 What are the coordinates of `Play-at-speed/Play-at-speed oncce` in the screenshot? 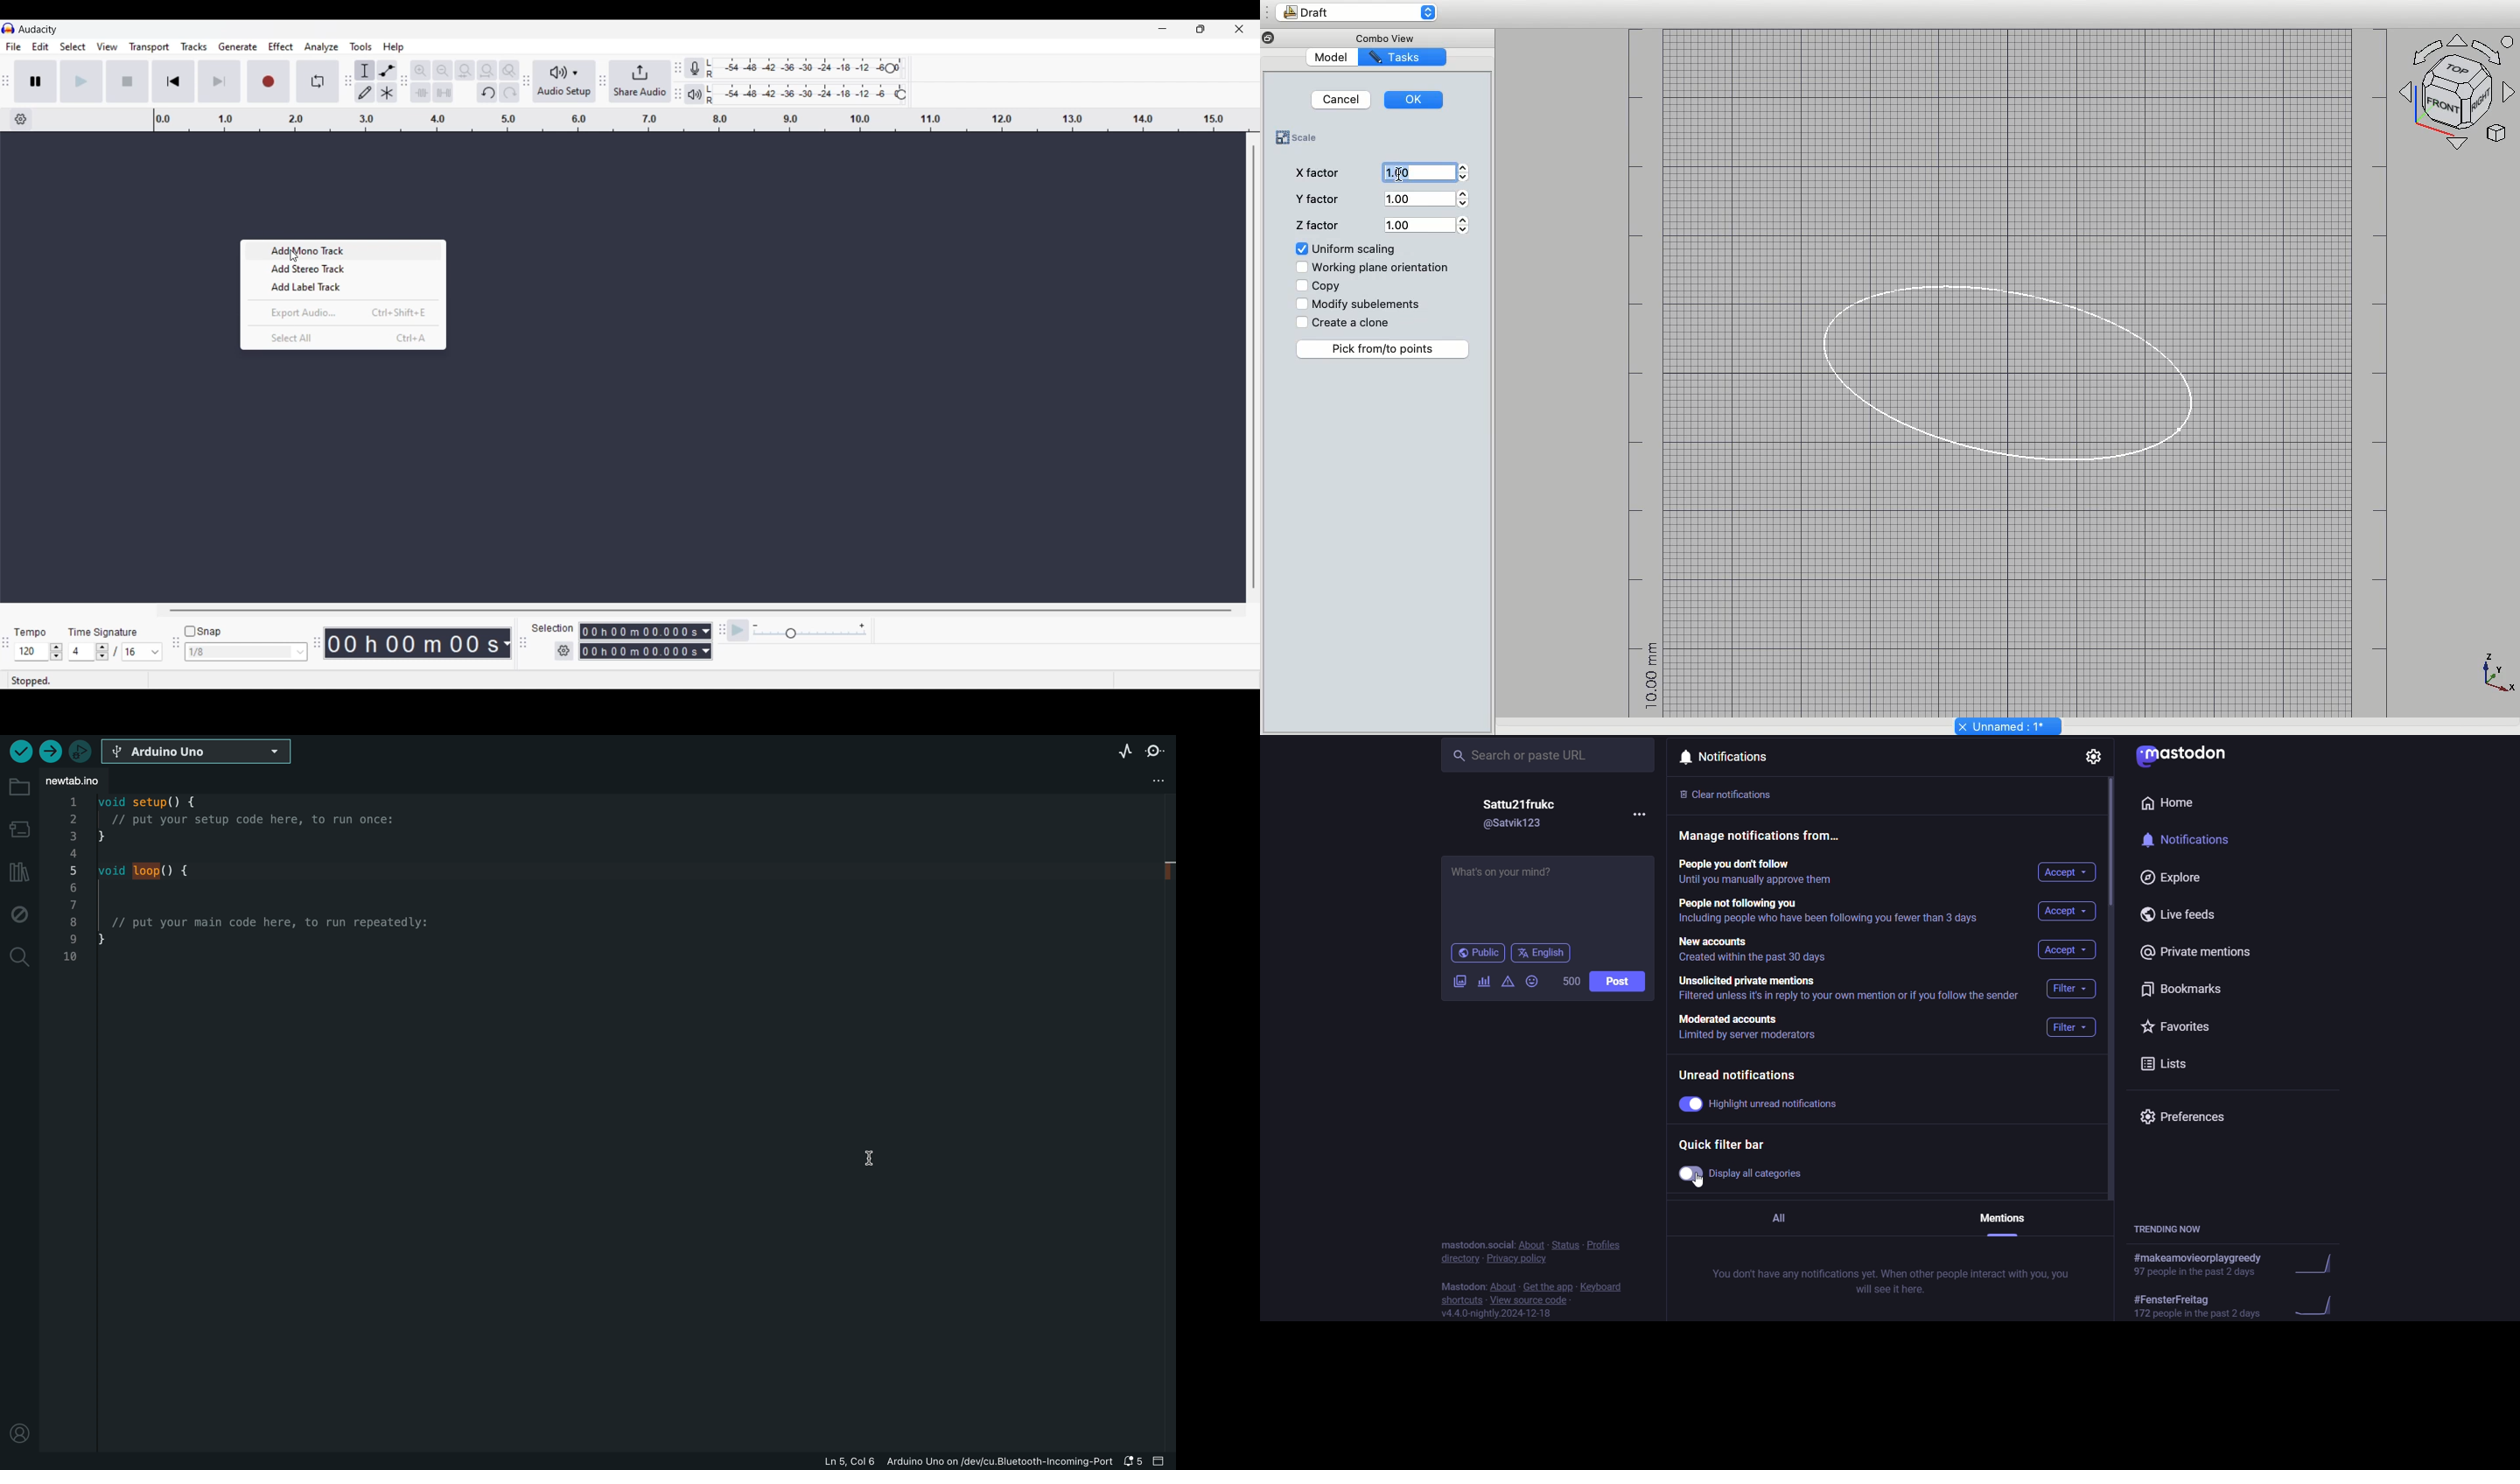 It's located at (738, 631).